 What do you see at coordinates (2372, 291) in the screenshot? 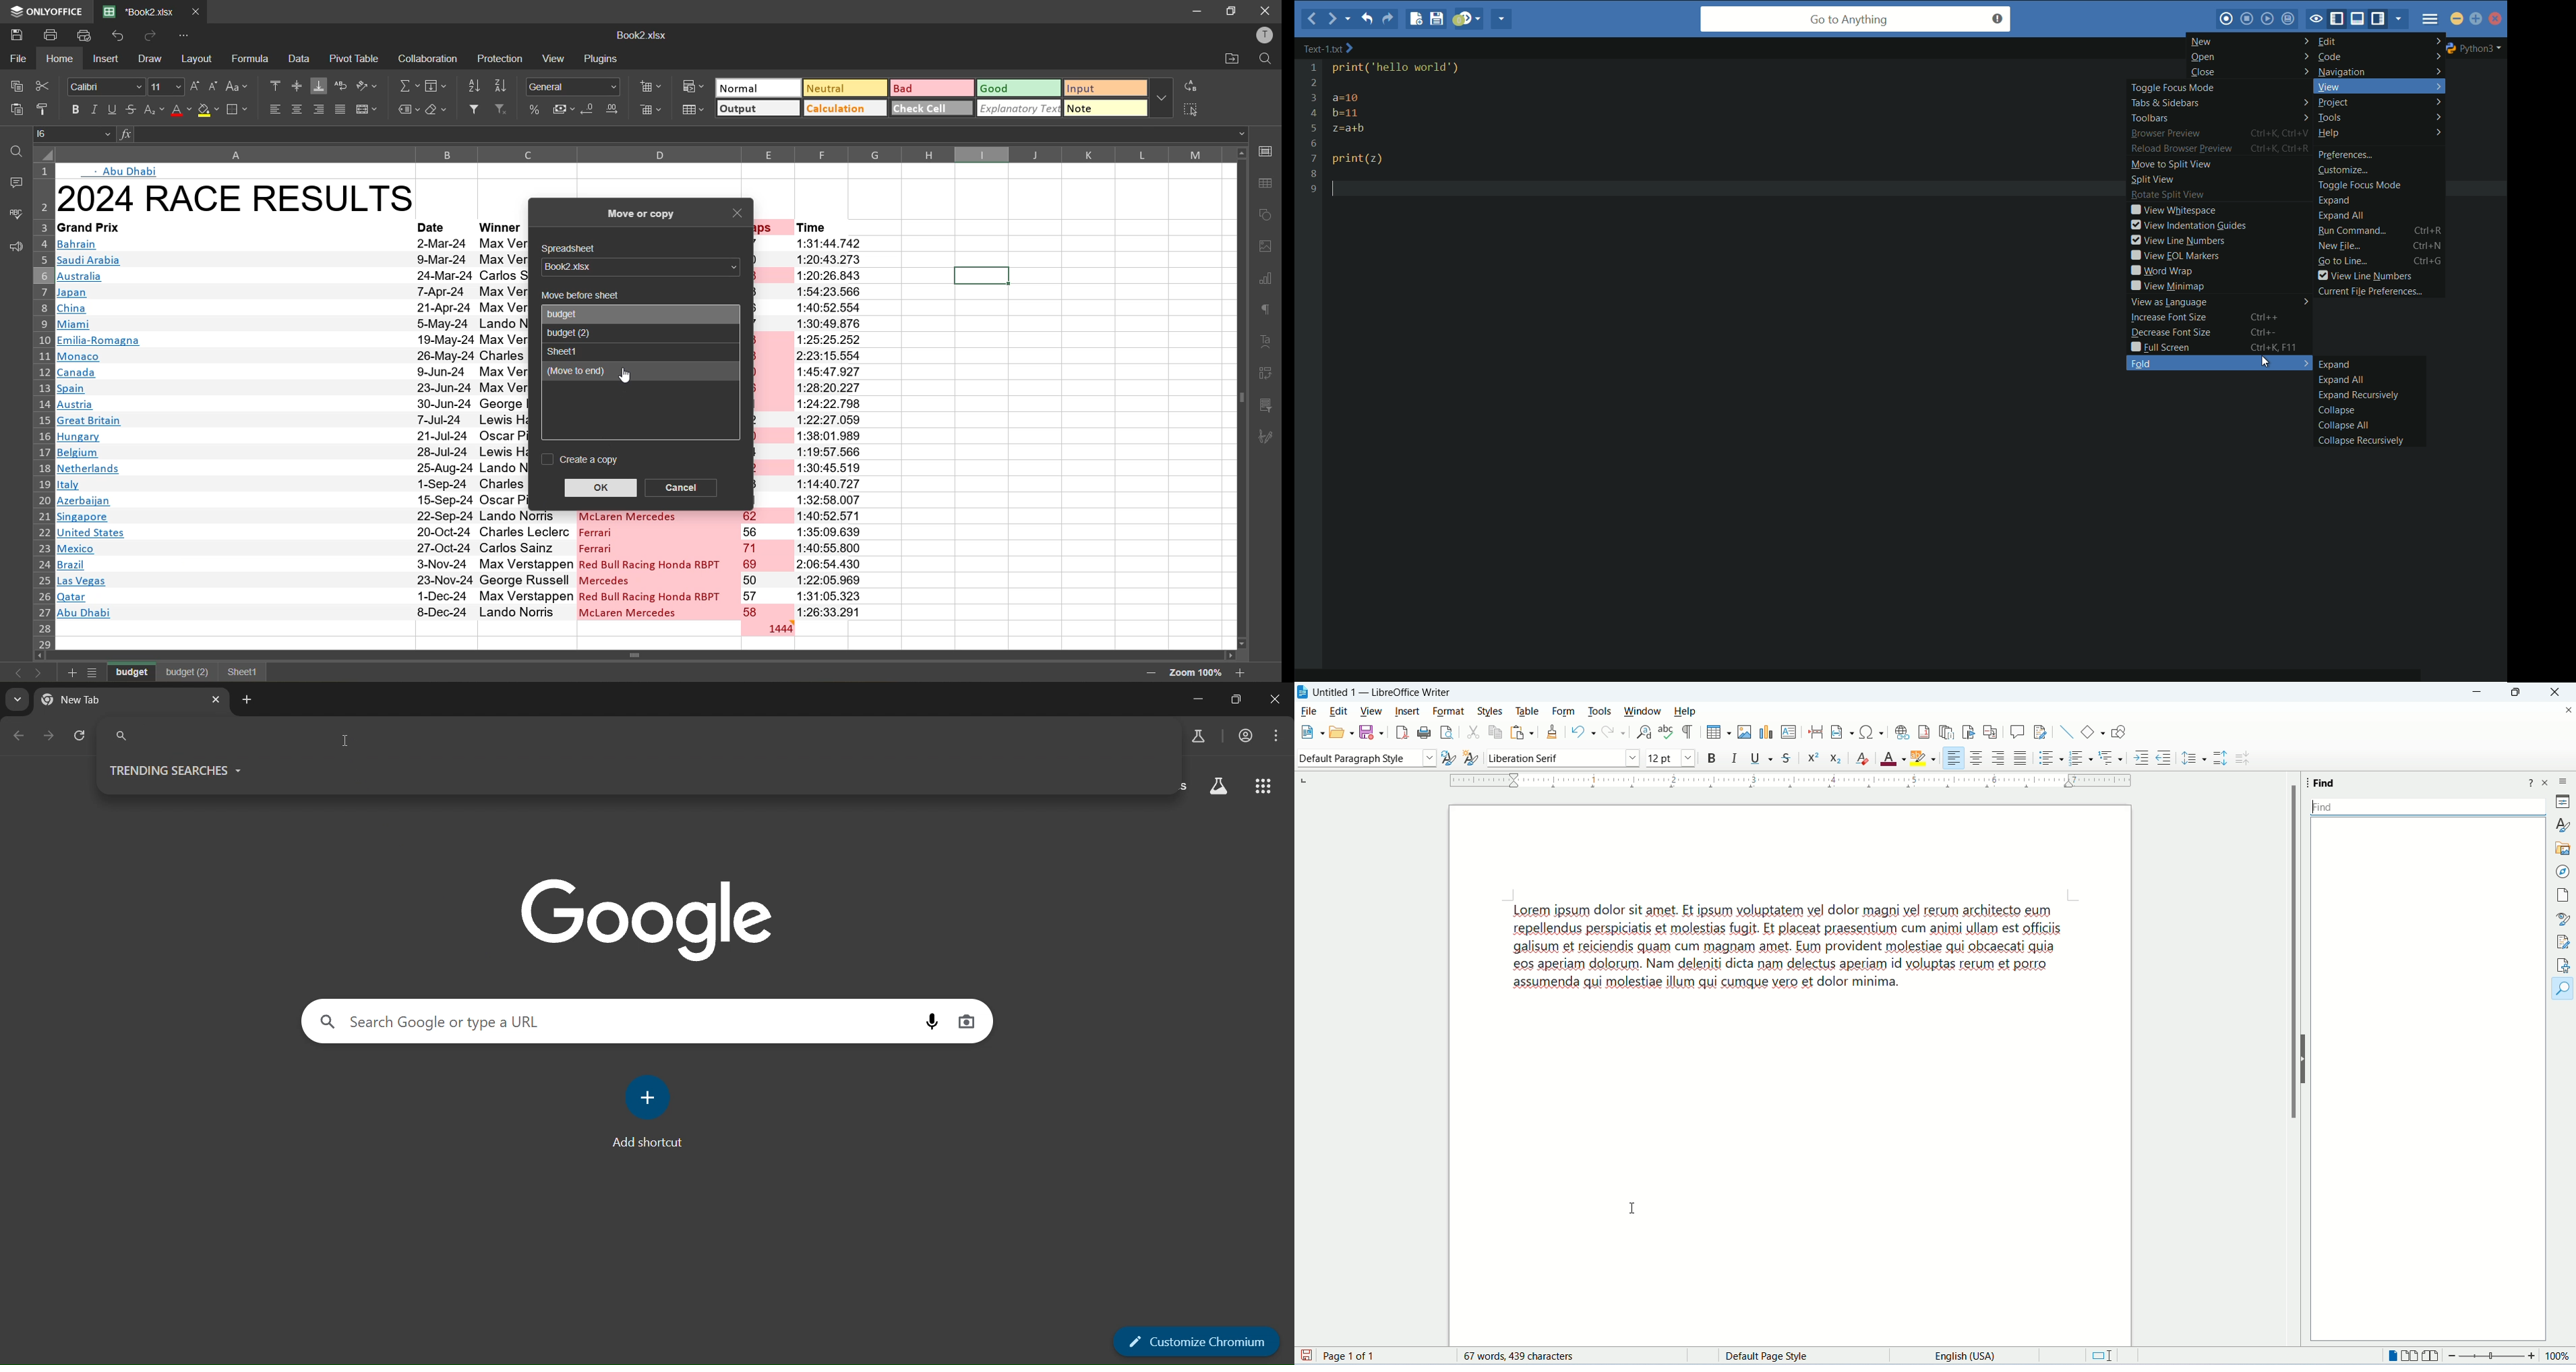
I see `current file preferences` at bounding box center [2372, 291].